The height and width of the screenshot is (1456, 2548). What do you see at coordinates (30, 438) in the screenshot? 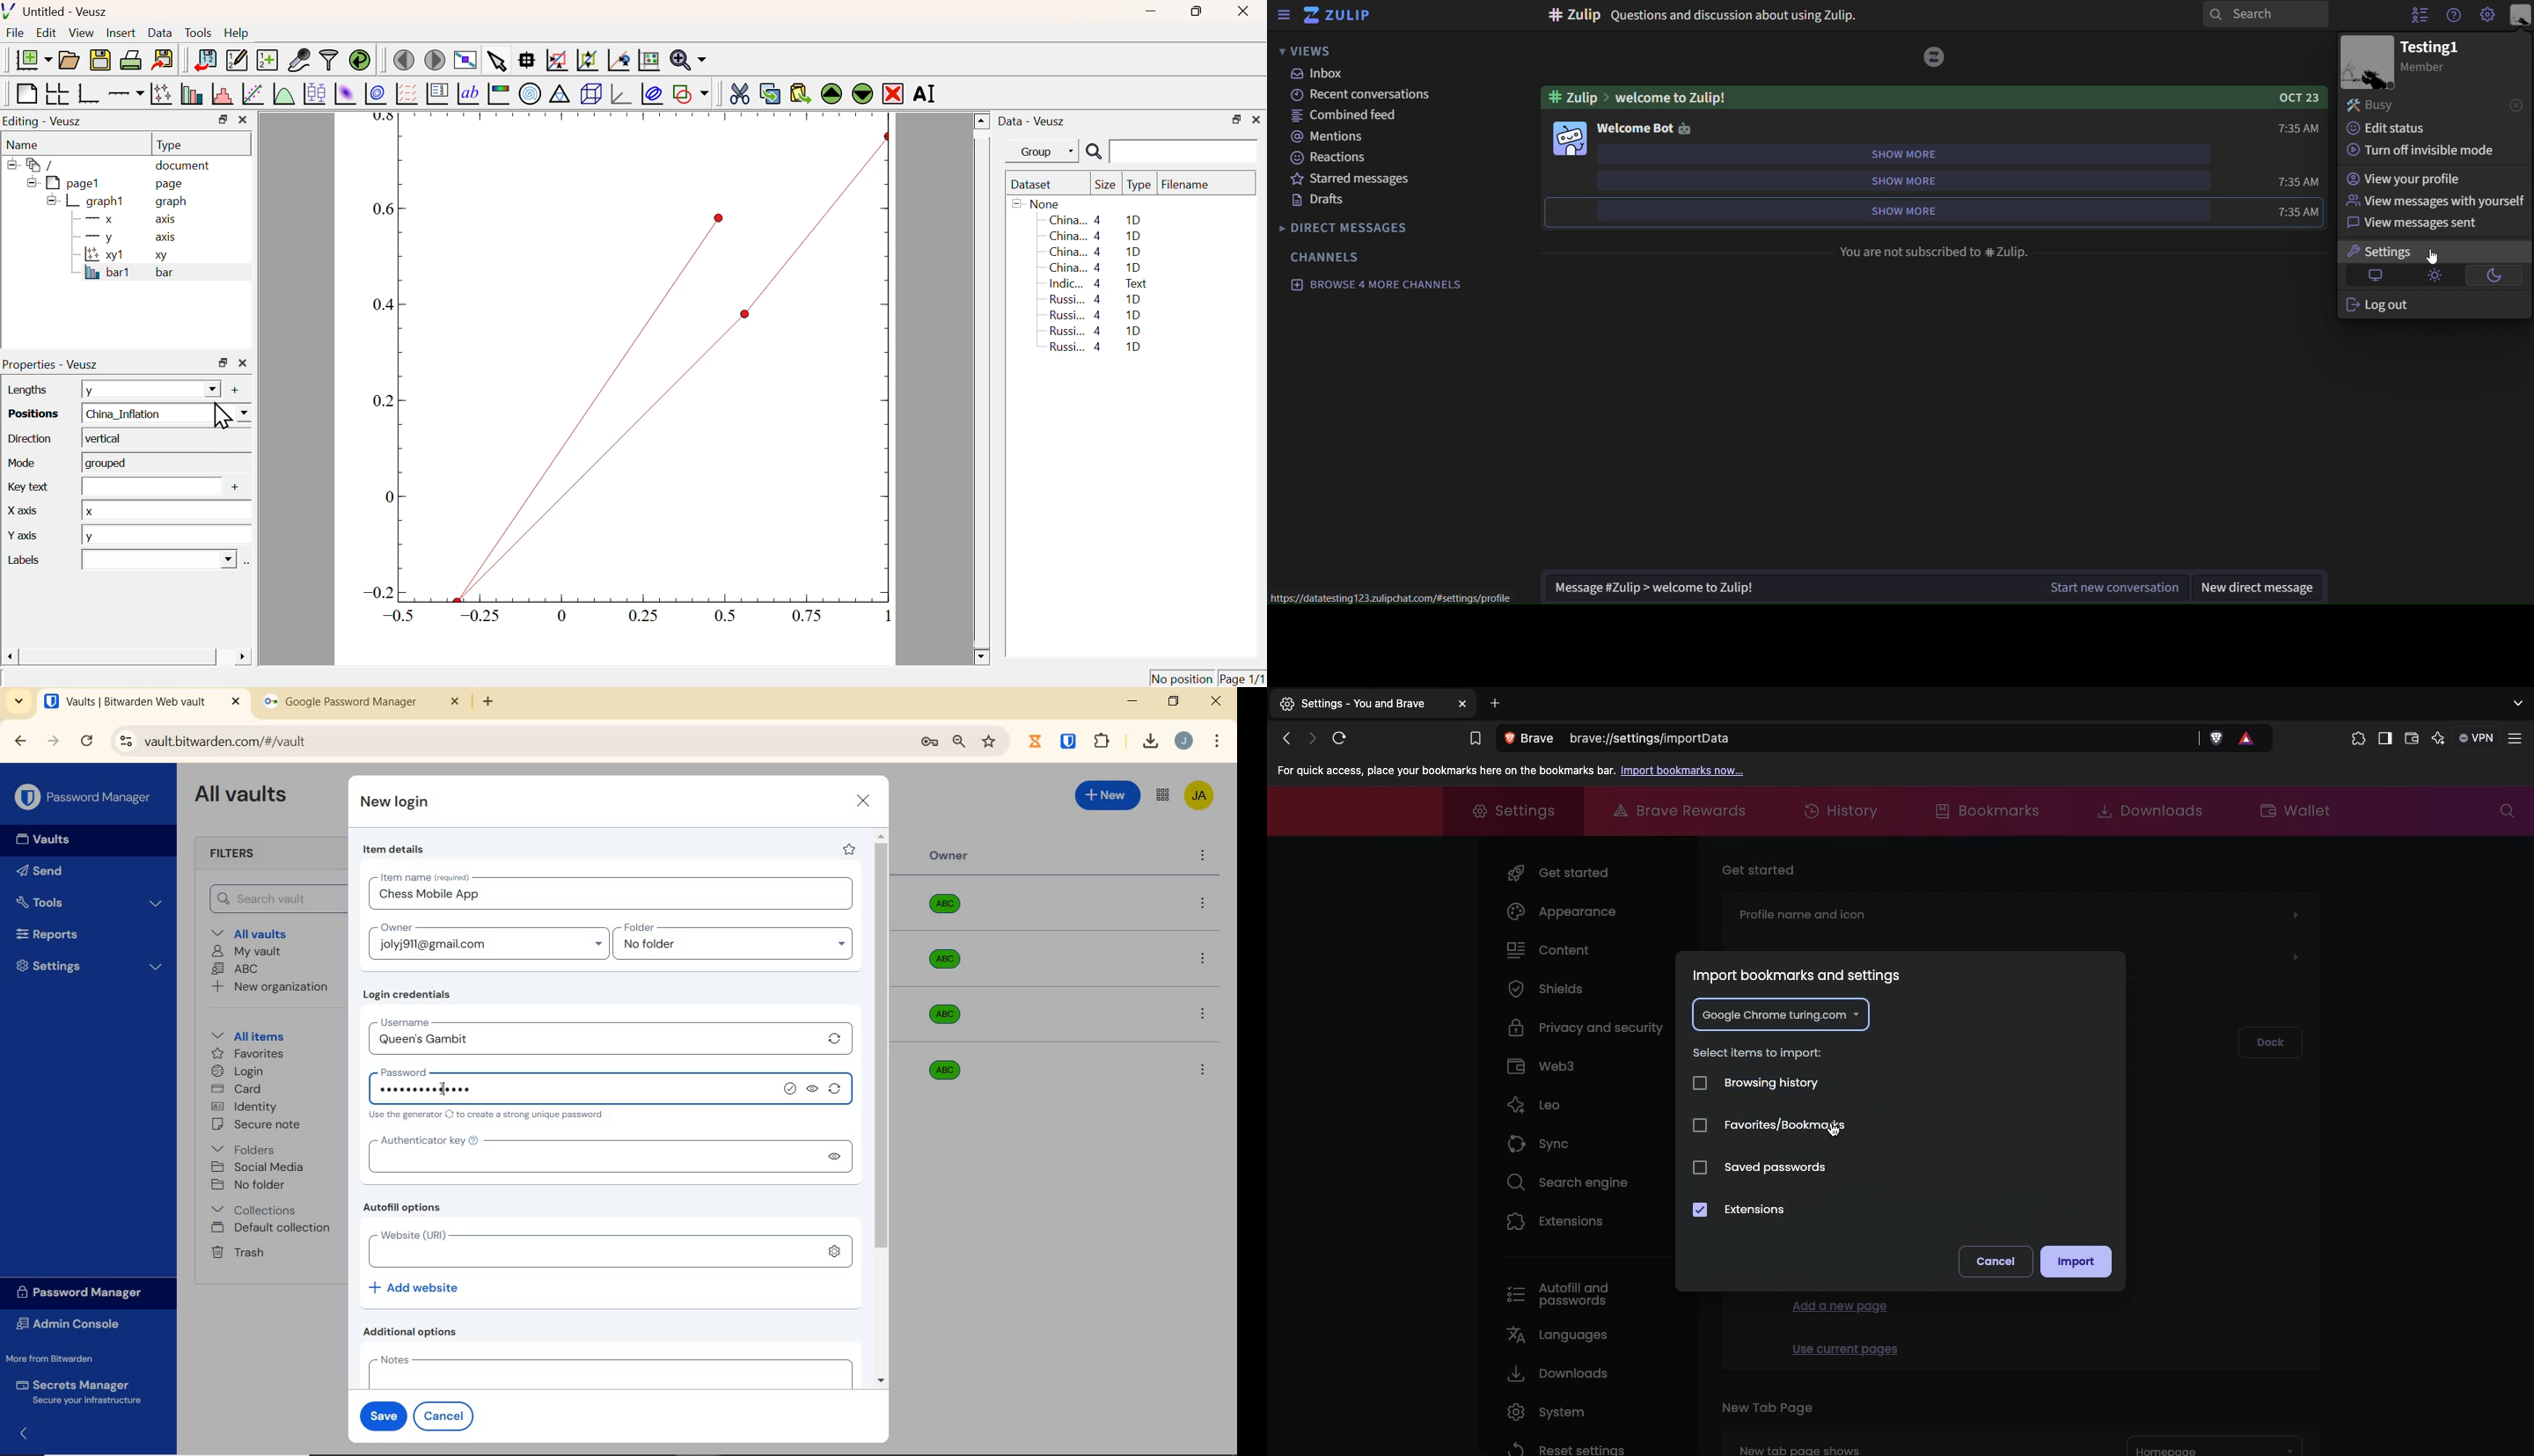
I see `Direction` at bounding box center [30, 438].